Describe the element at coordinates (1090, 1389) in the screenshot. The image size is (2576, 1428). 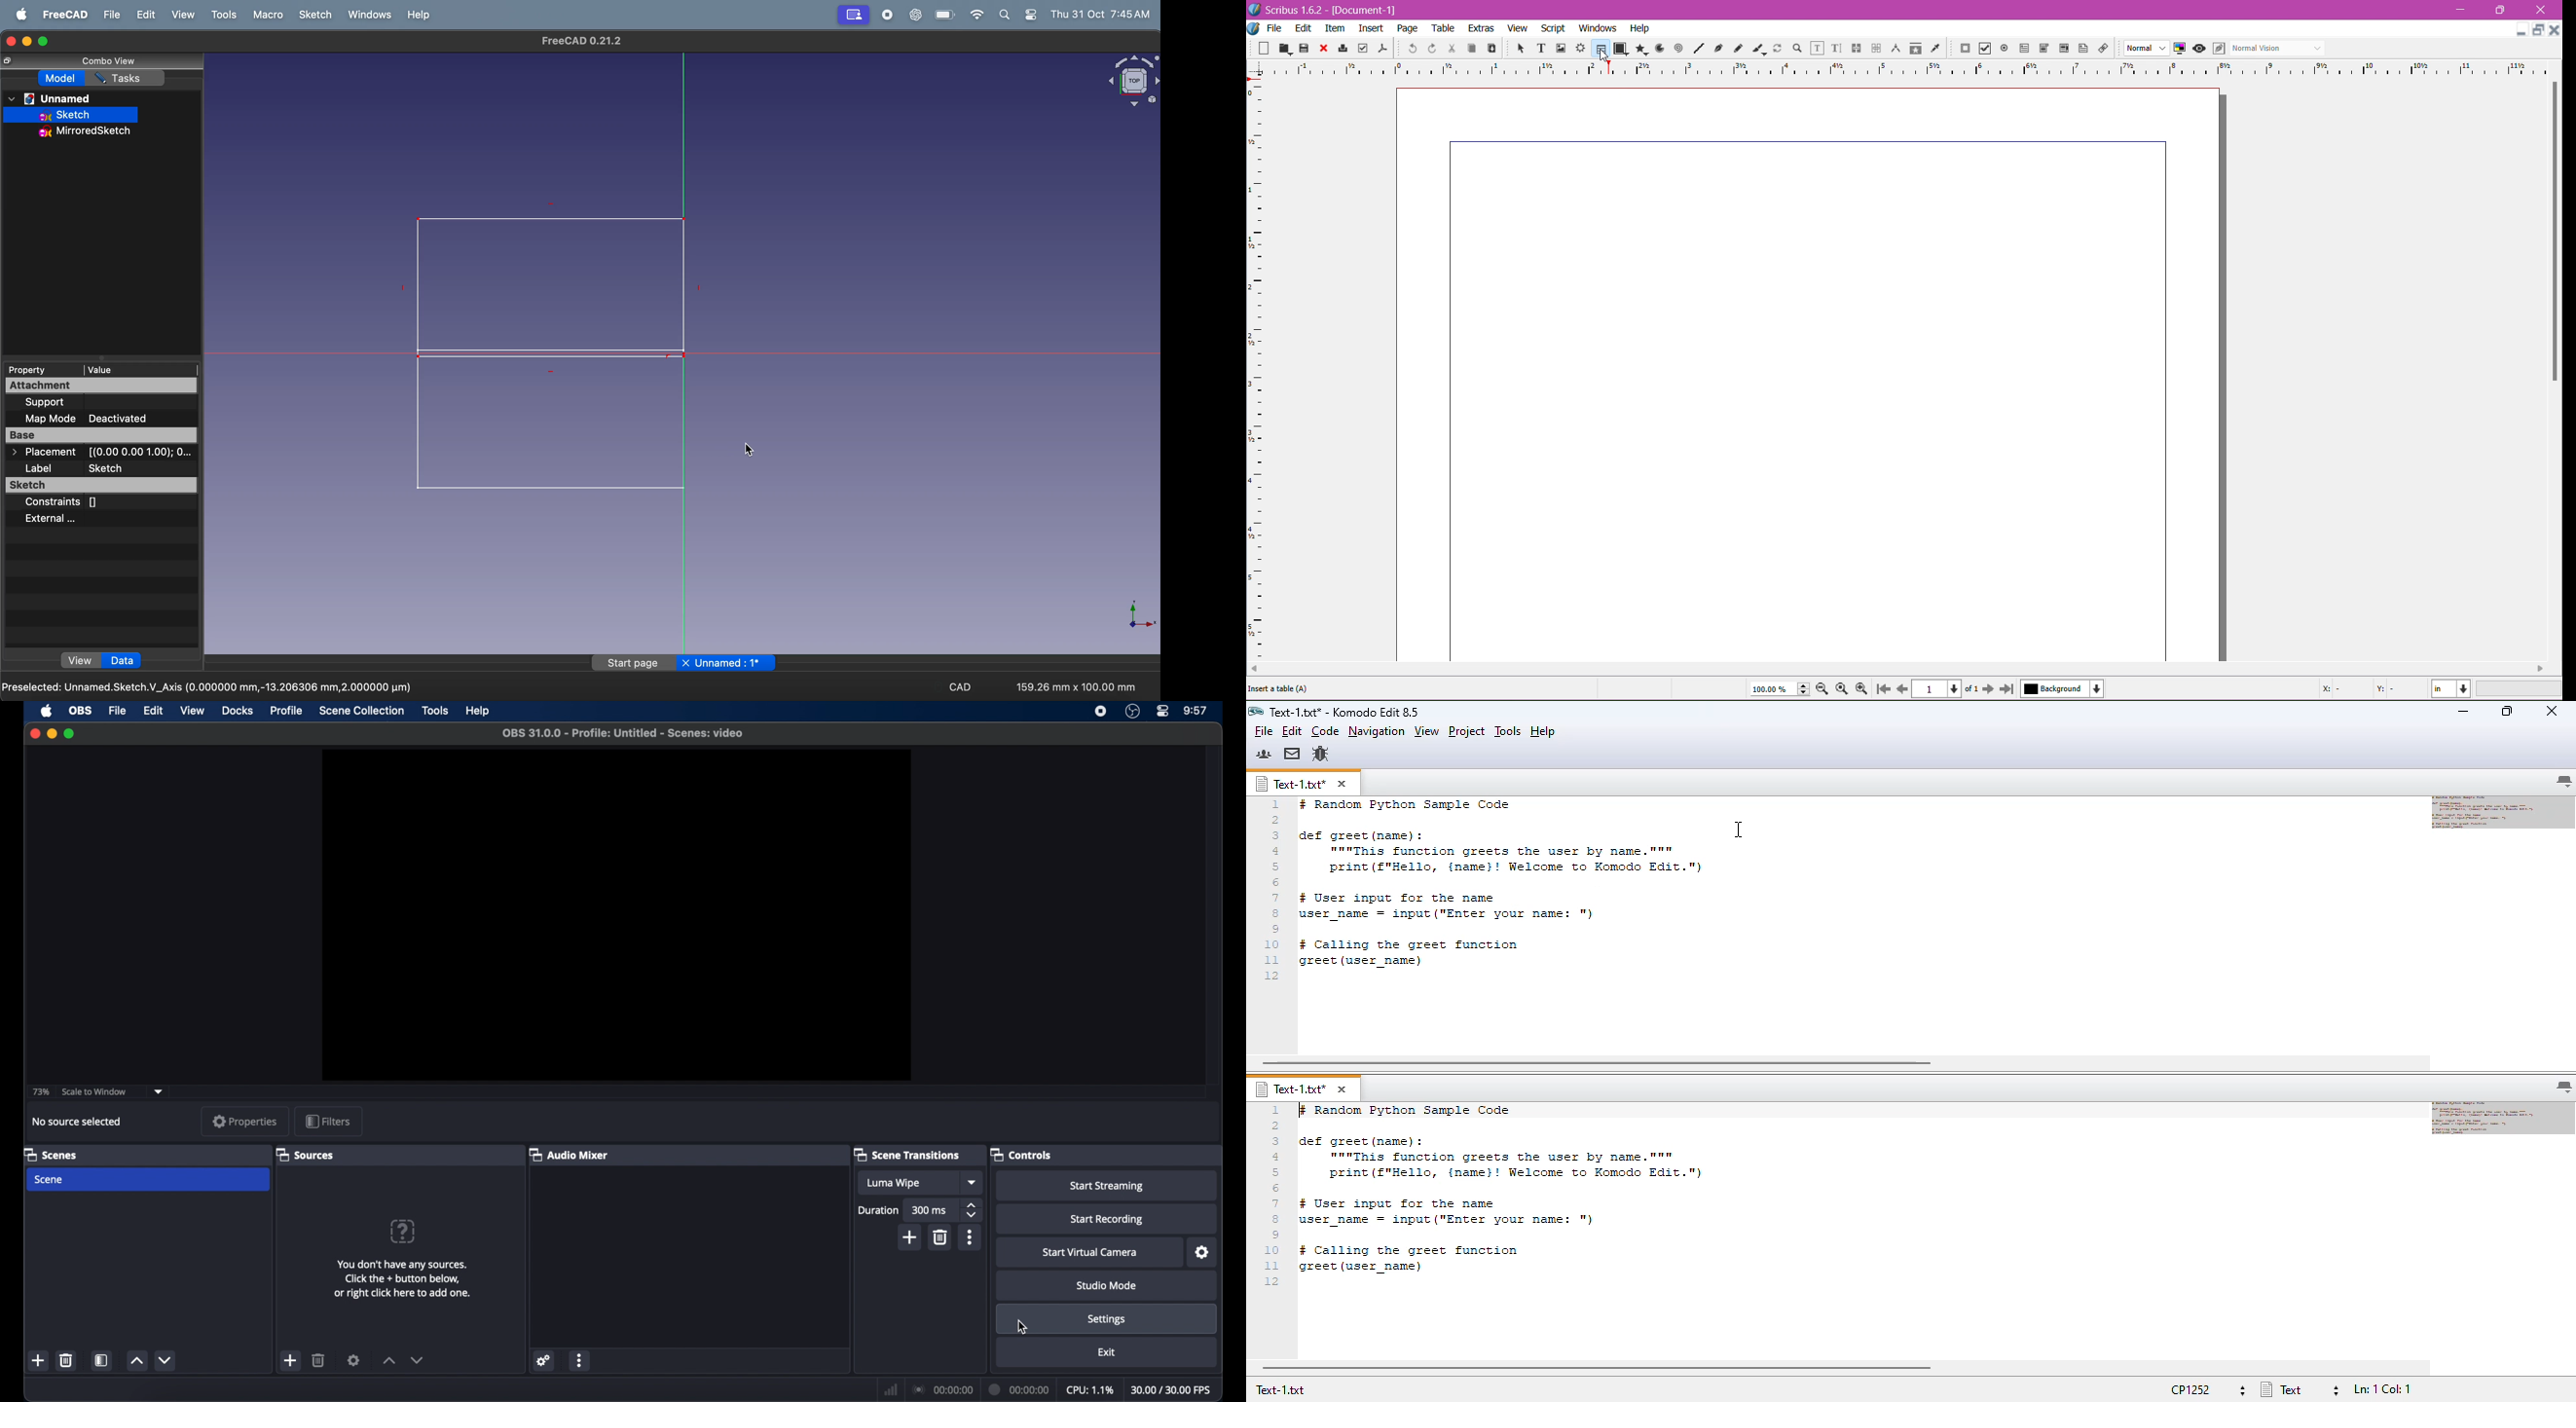
I see `cpu` at that location.